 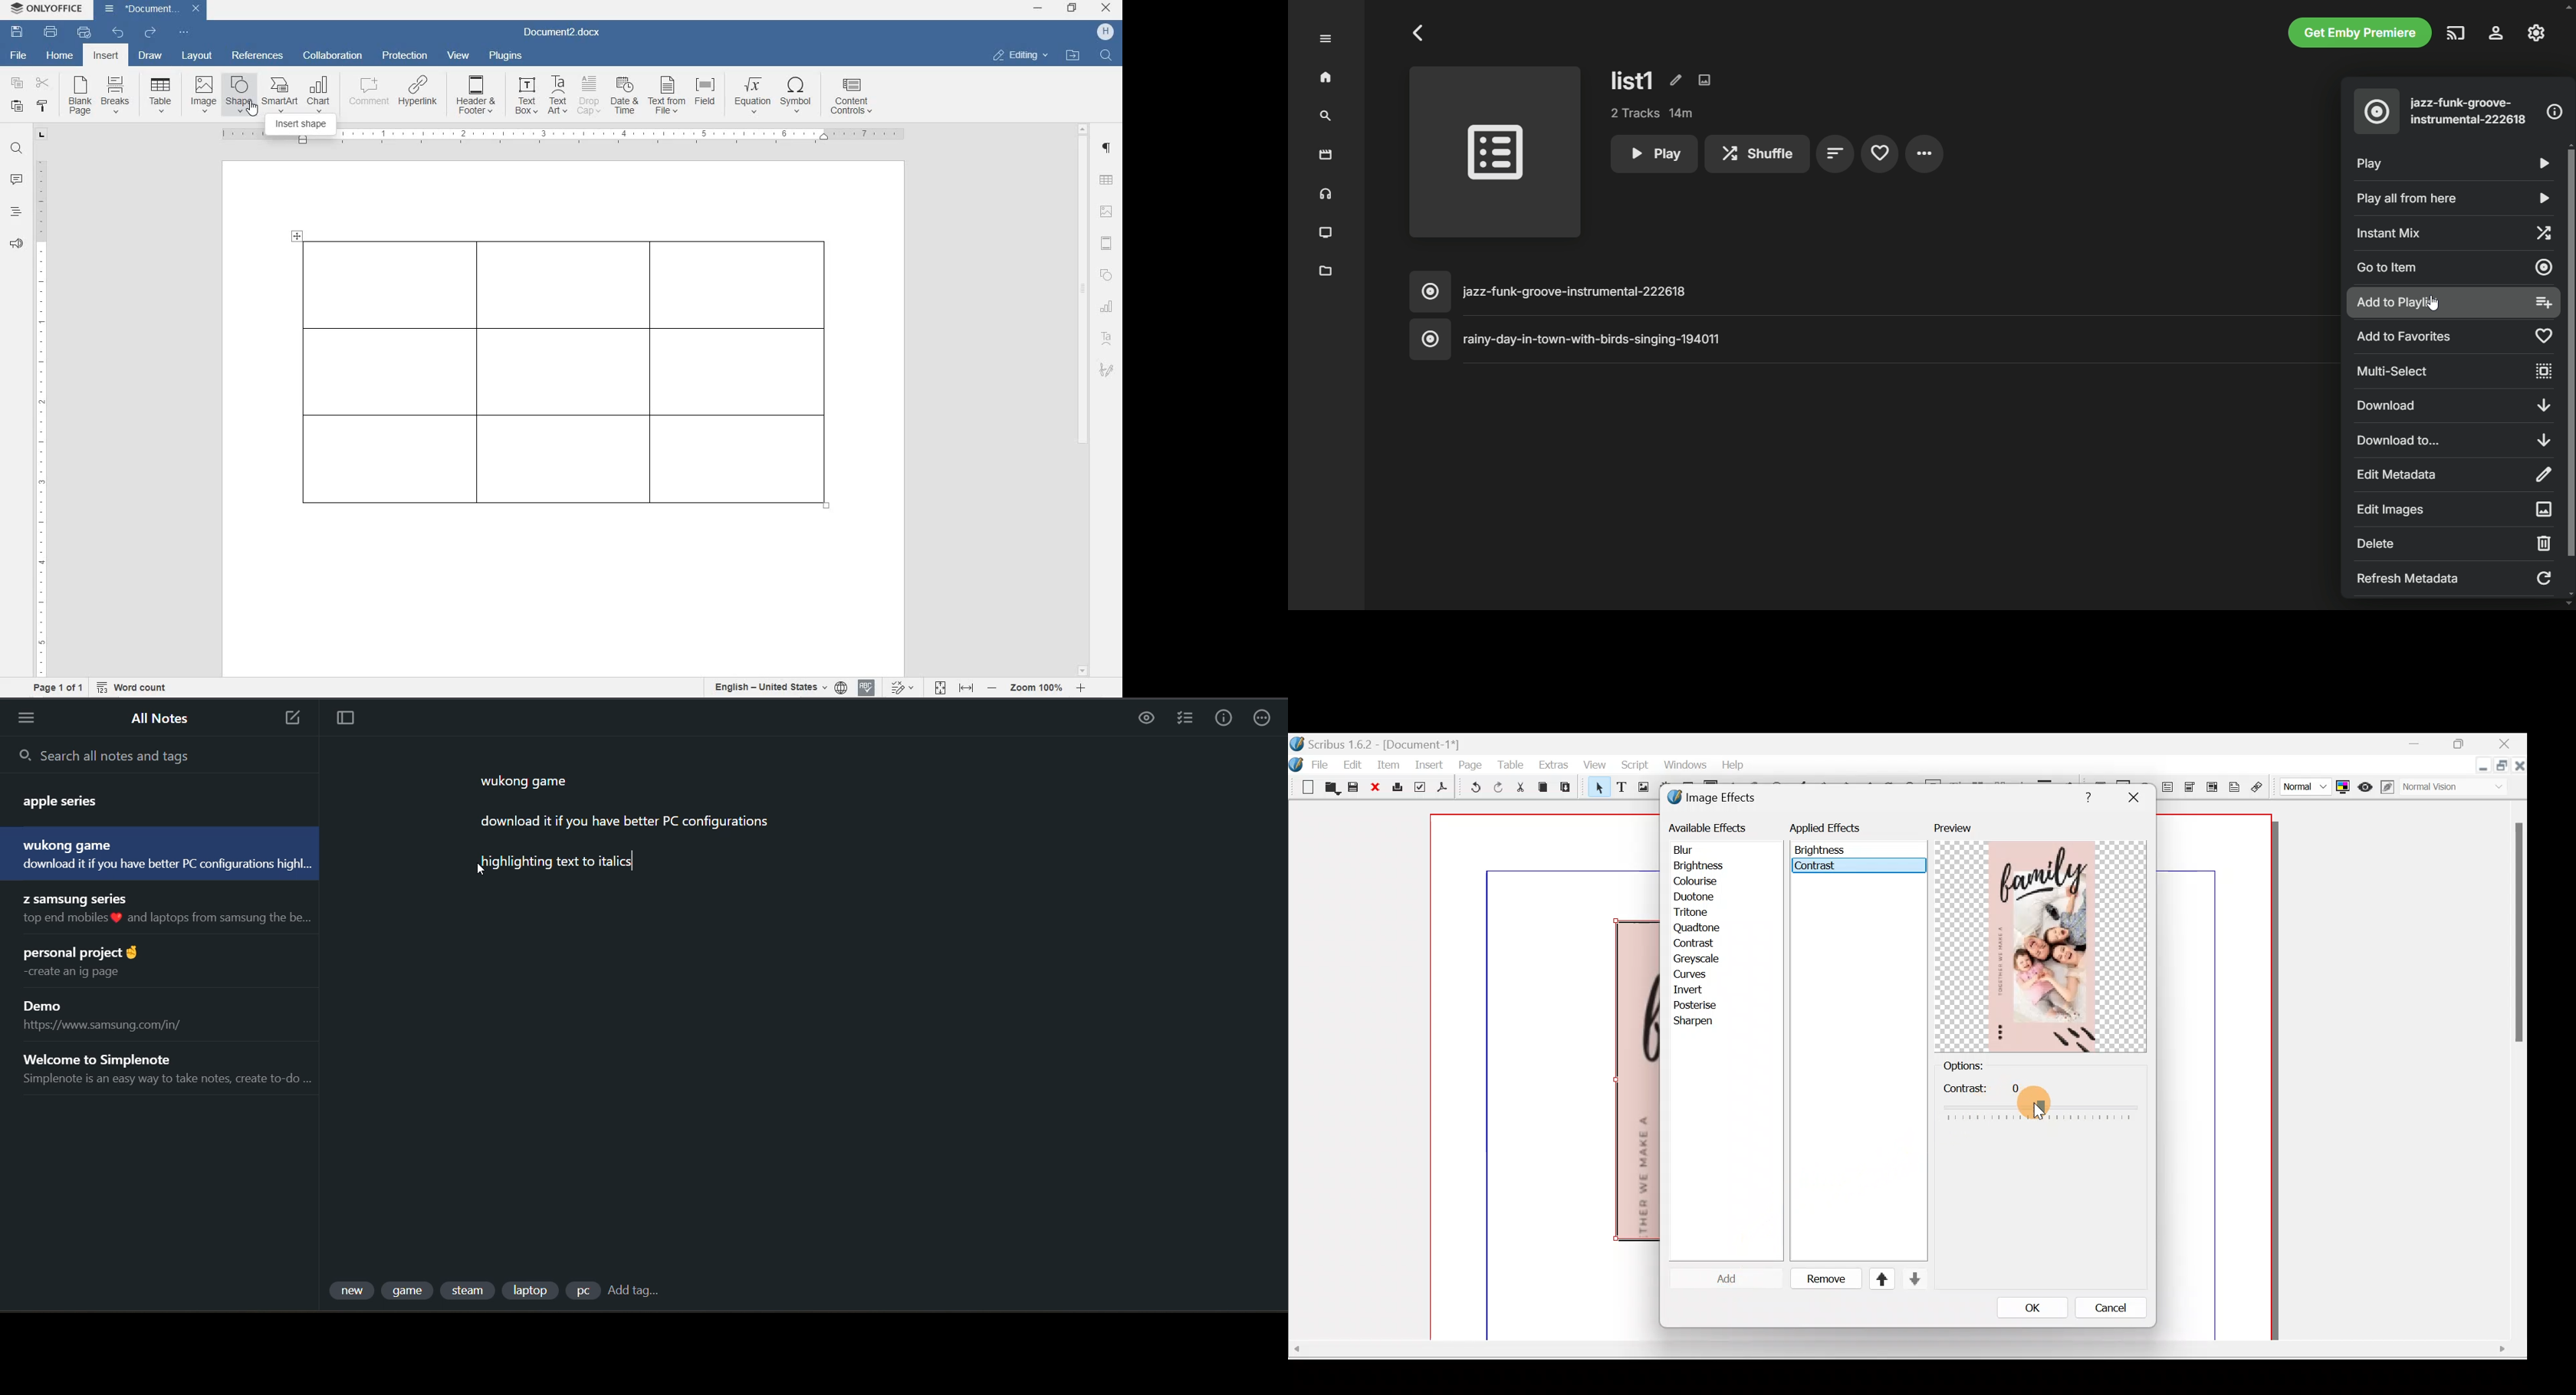 What do you see at coordinates (1704, 1005) in the screenshot?
I see `Posterise` at bounding box center [1704, 1005].